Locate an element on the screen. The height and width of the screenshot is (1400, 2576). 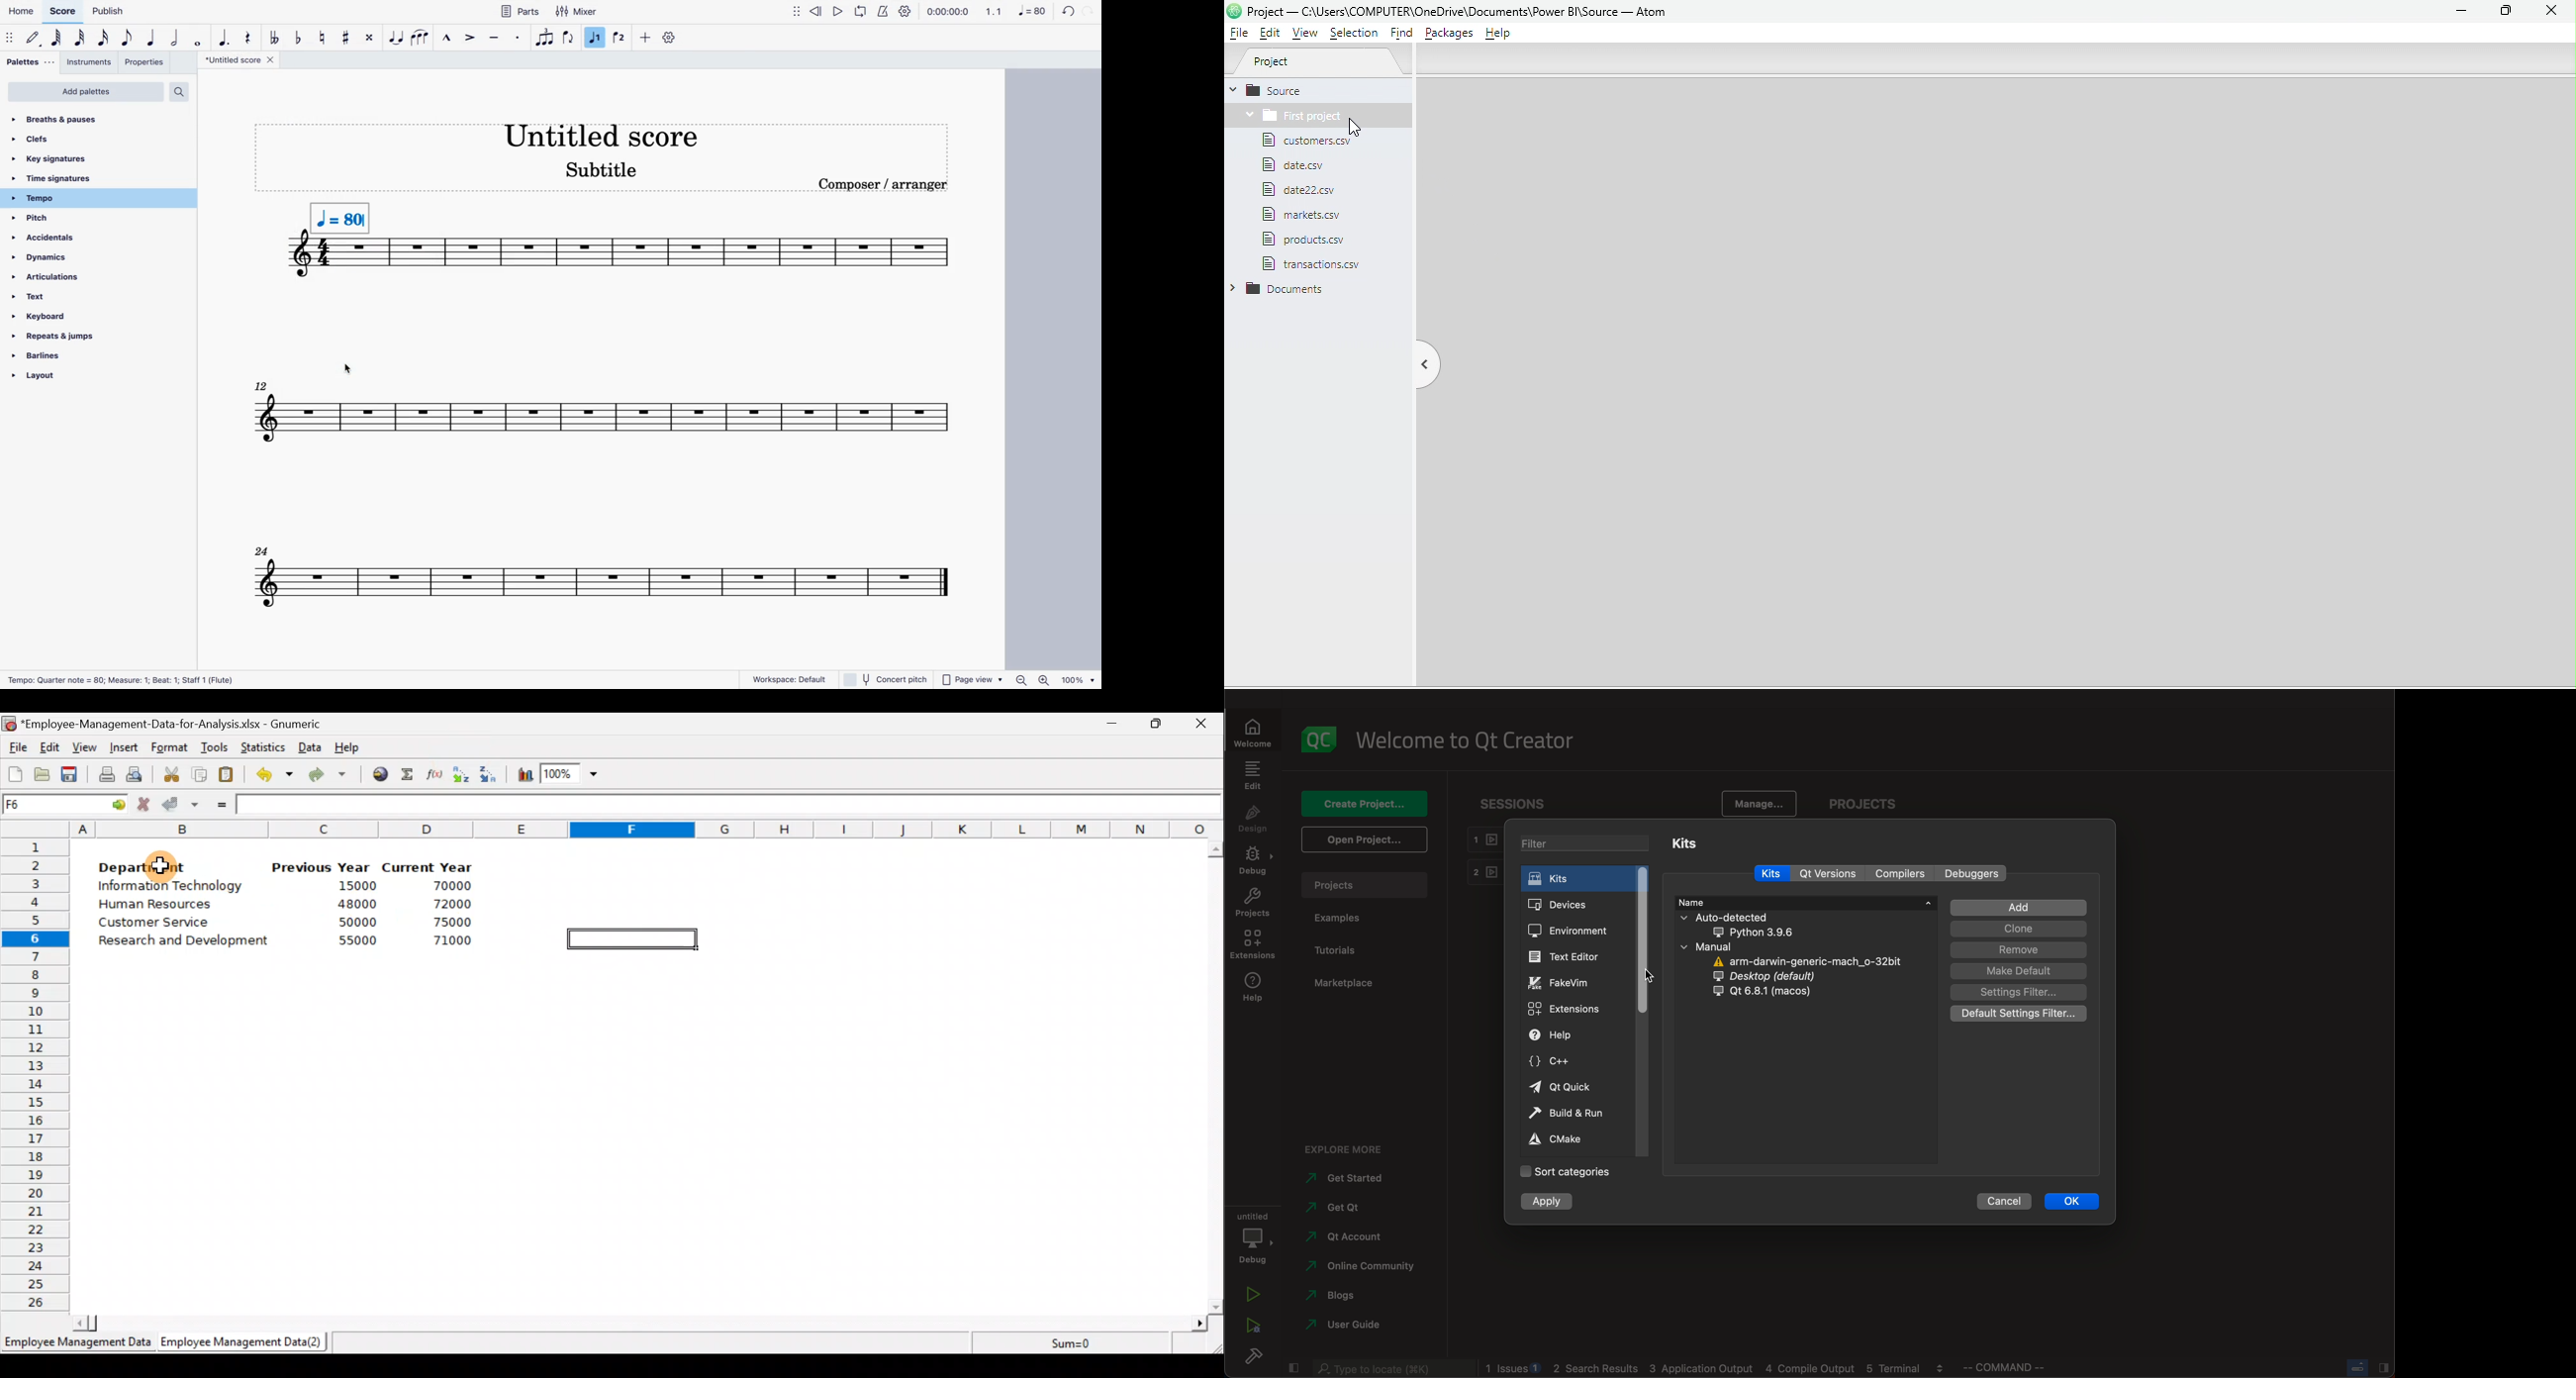
Cancel change is located at coordinates (145, 804).